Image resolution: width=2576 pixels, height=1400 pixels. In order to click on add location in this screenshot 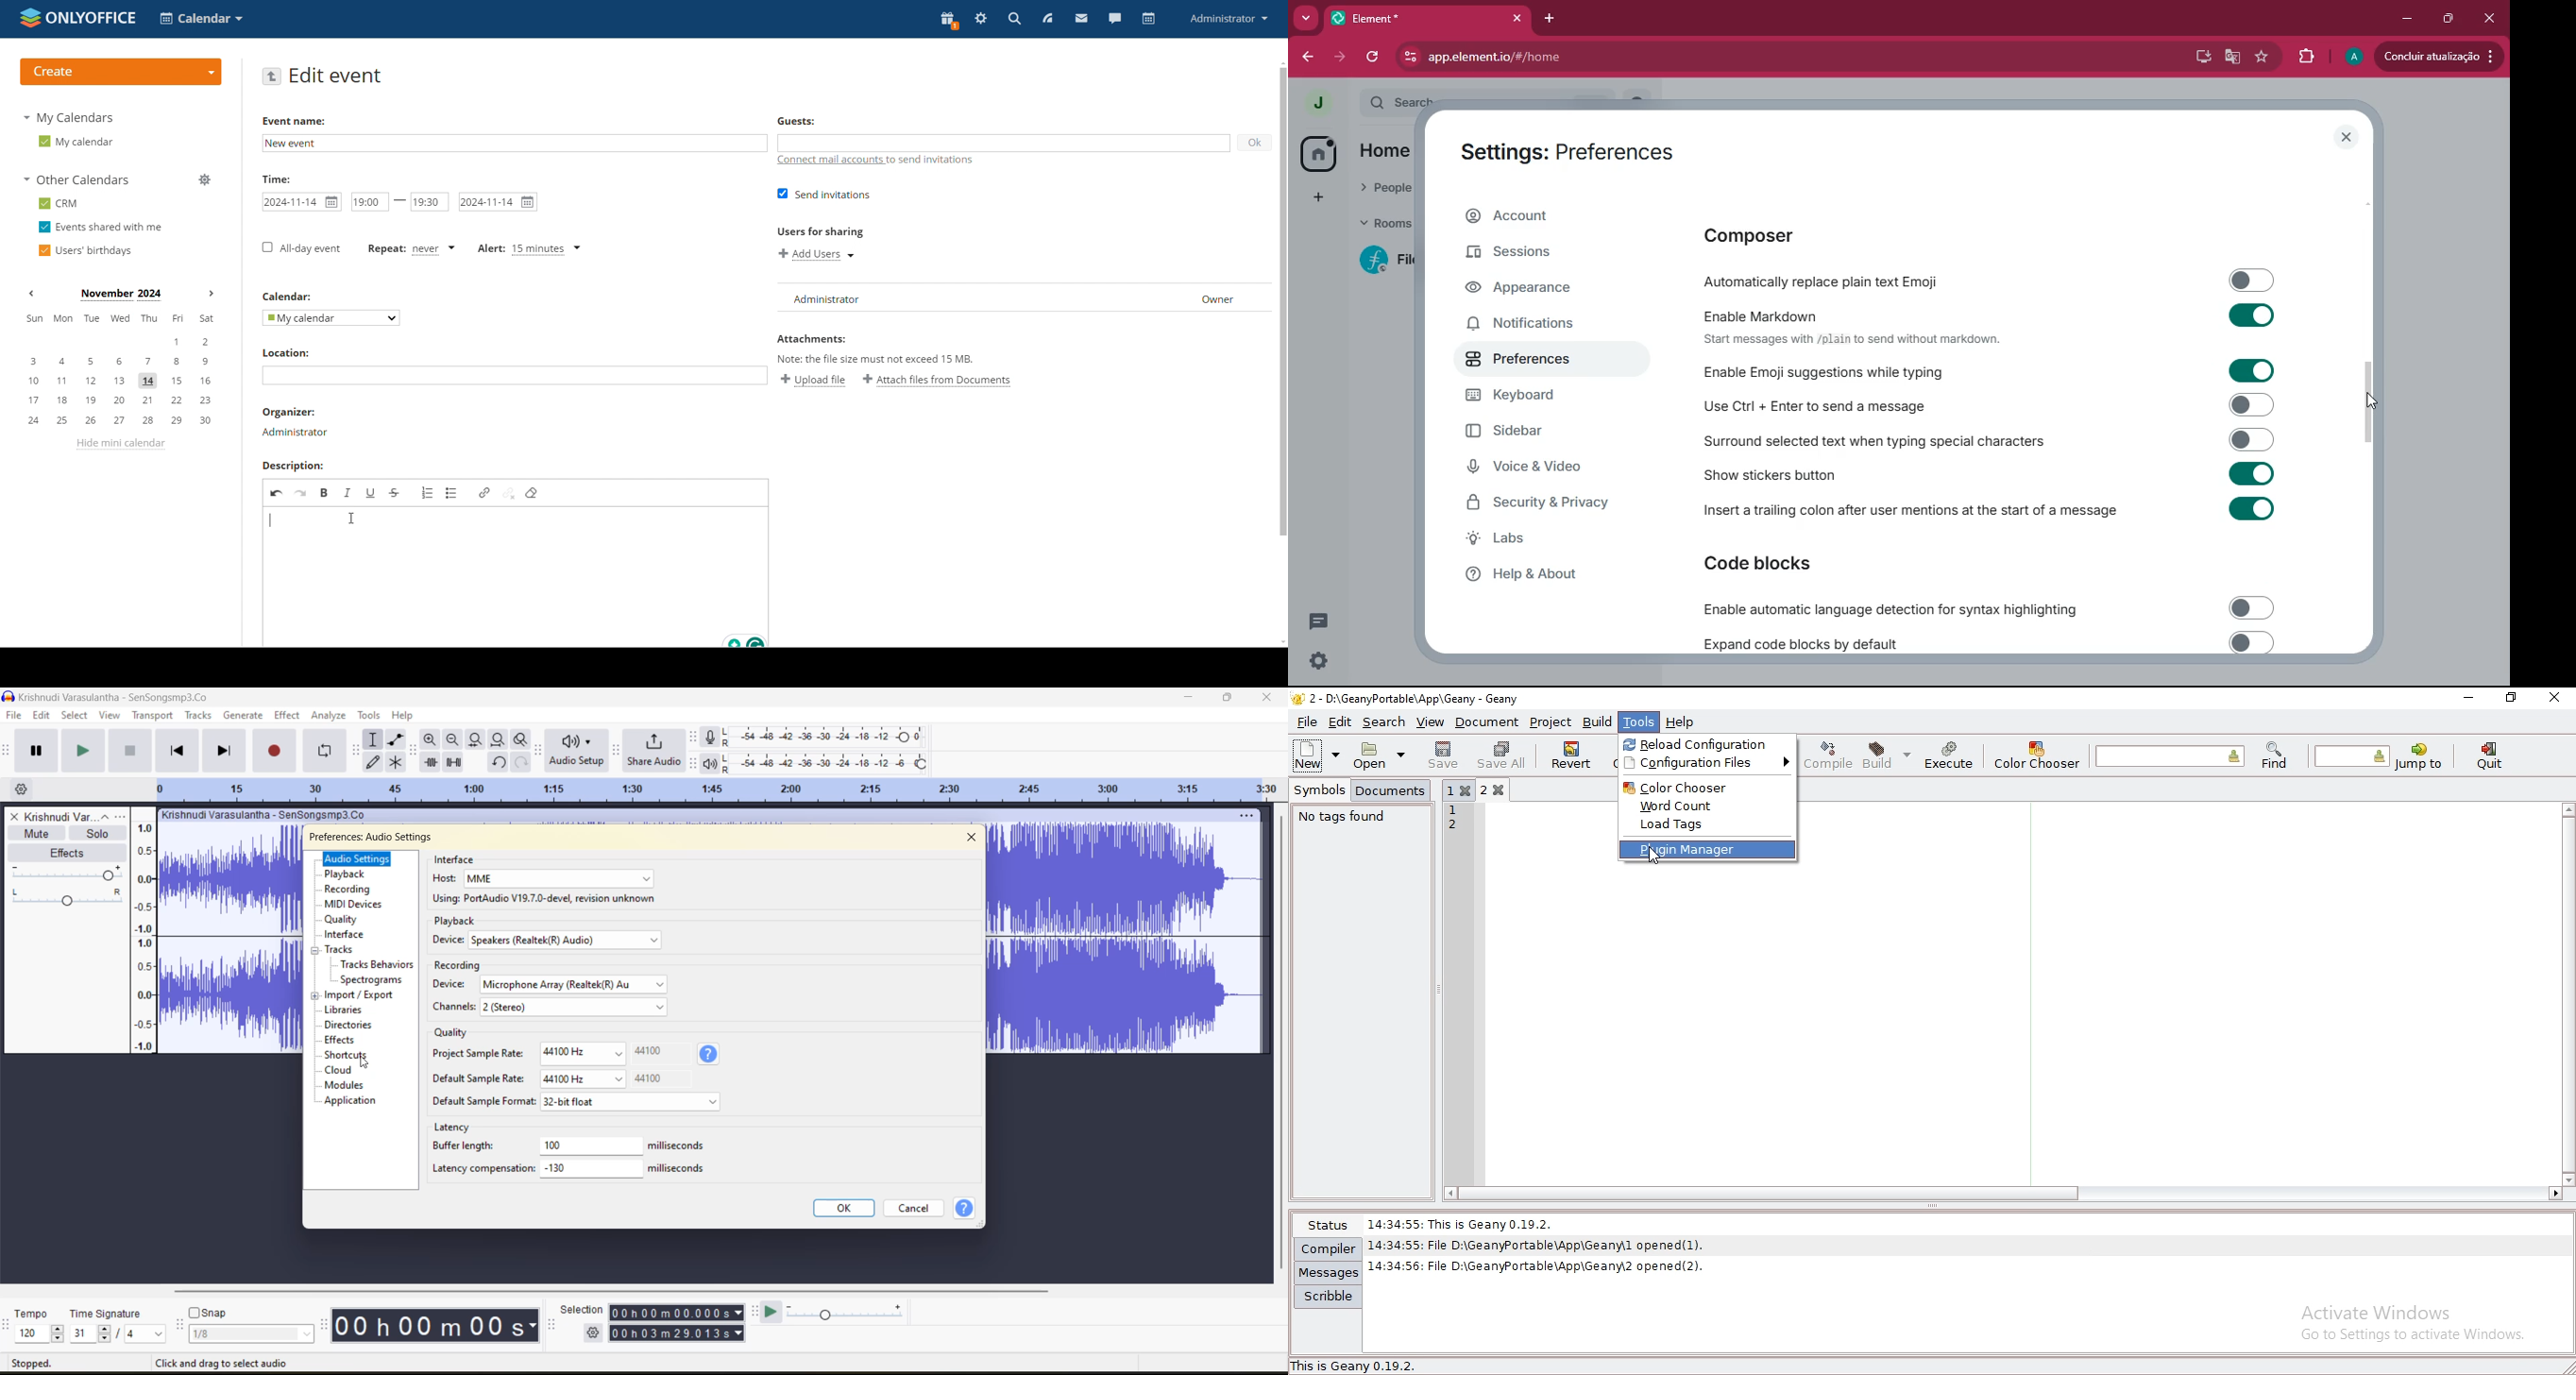, I will do `click(515, 376)`.